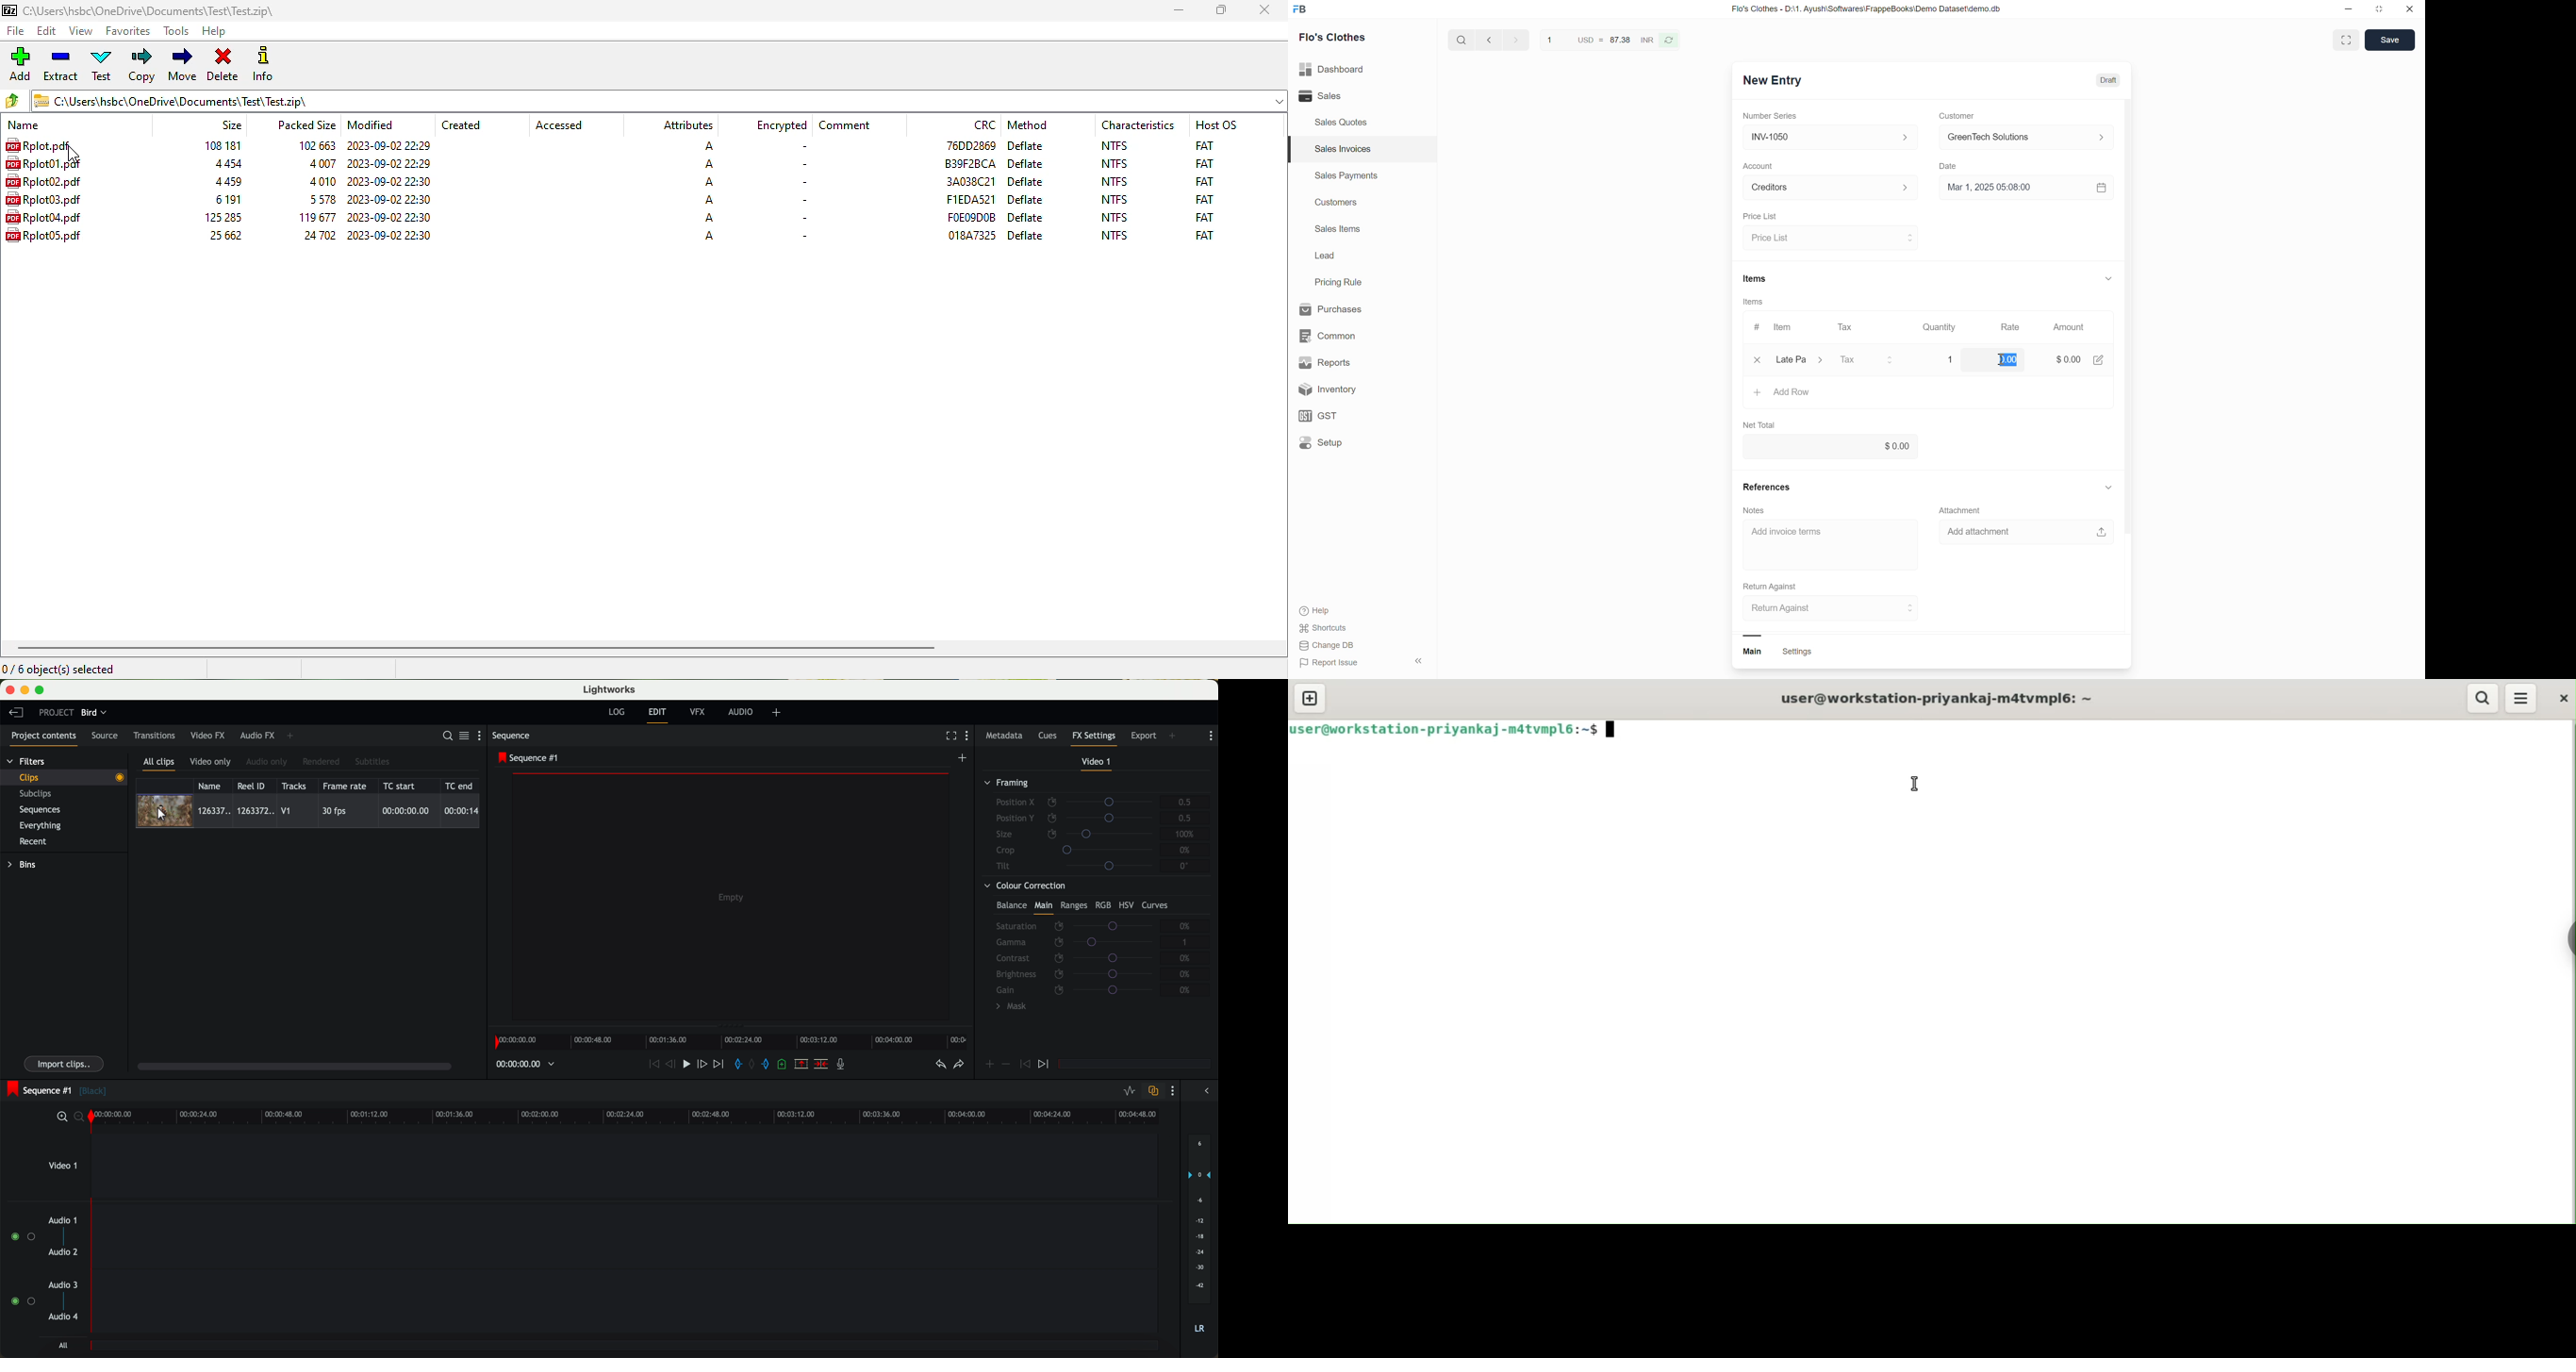  Describe the element at coordinates (704, 1065) in the screenshot. I see `nudge one frame foward` at that location.